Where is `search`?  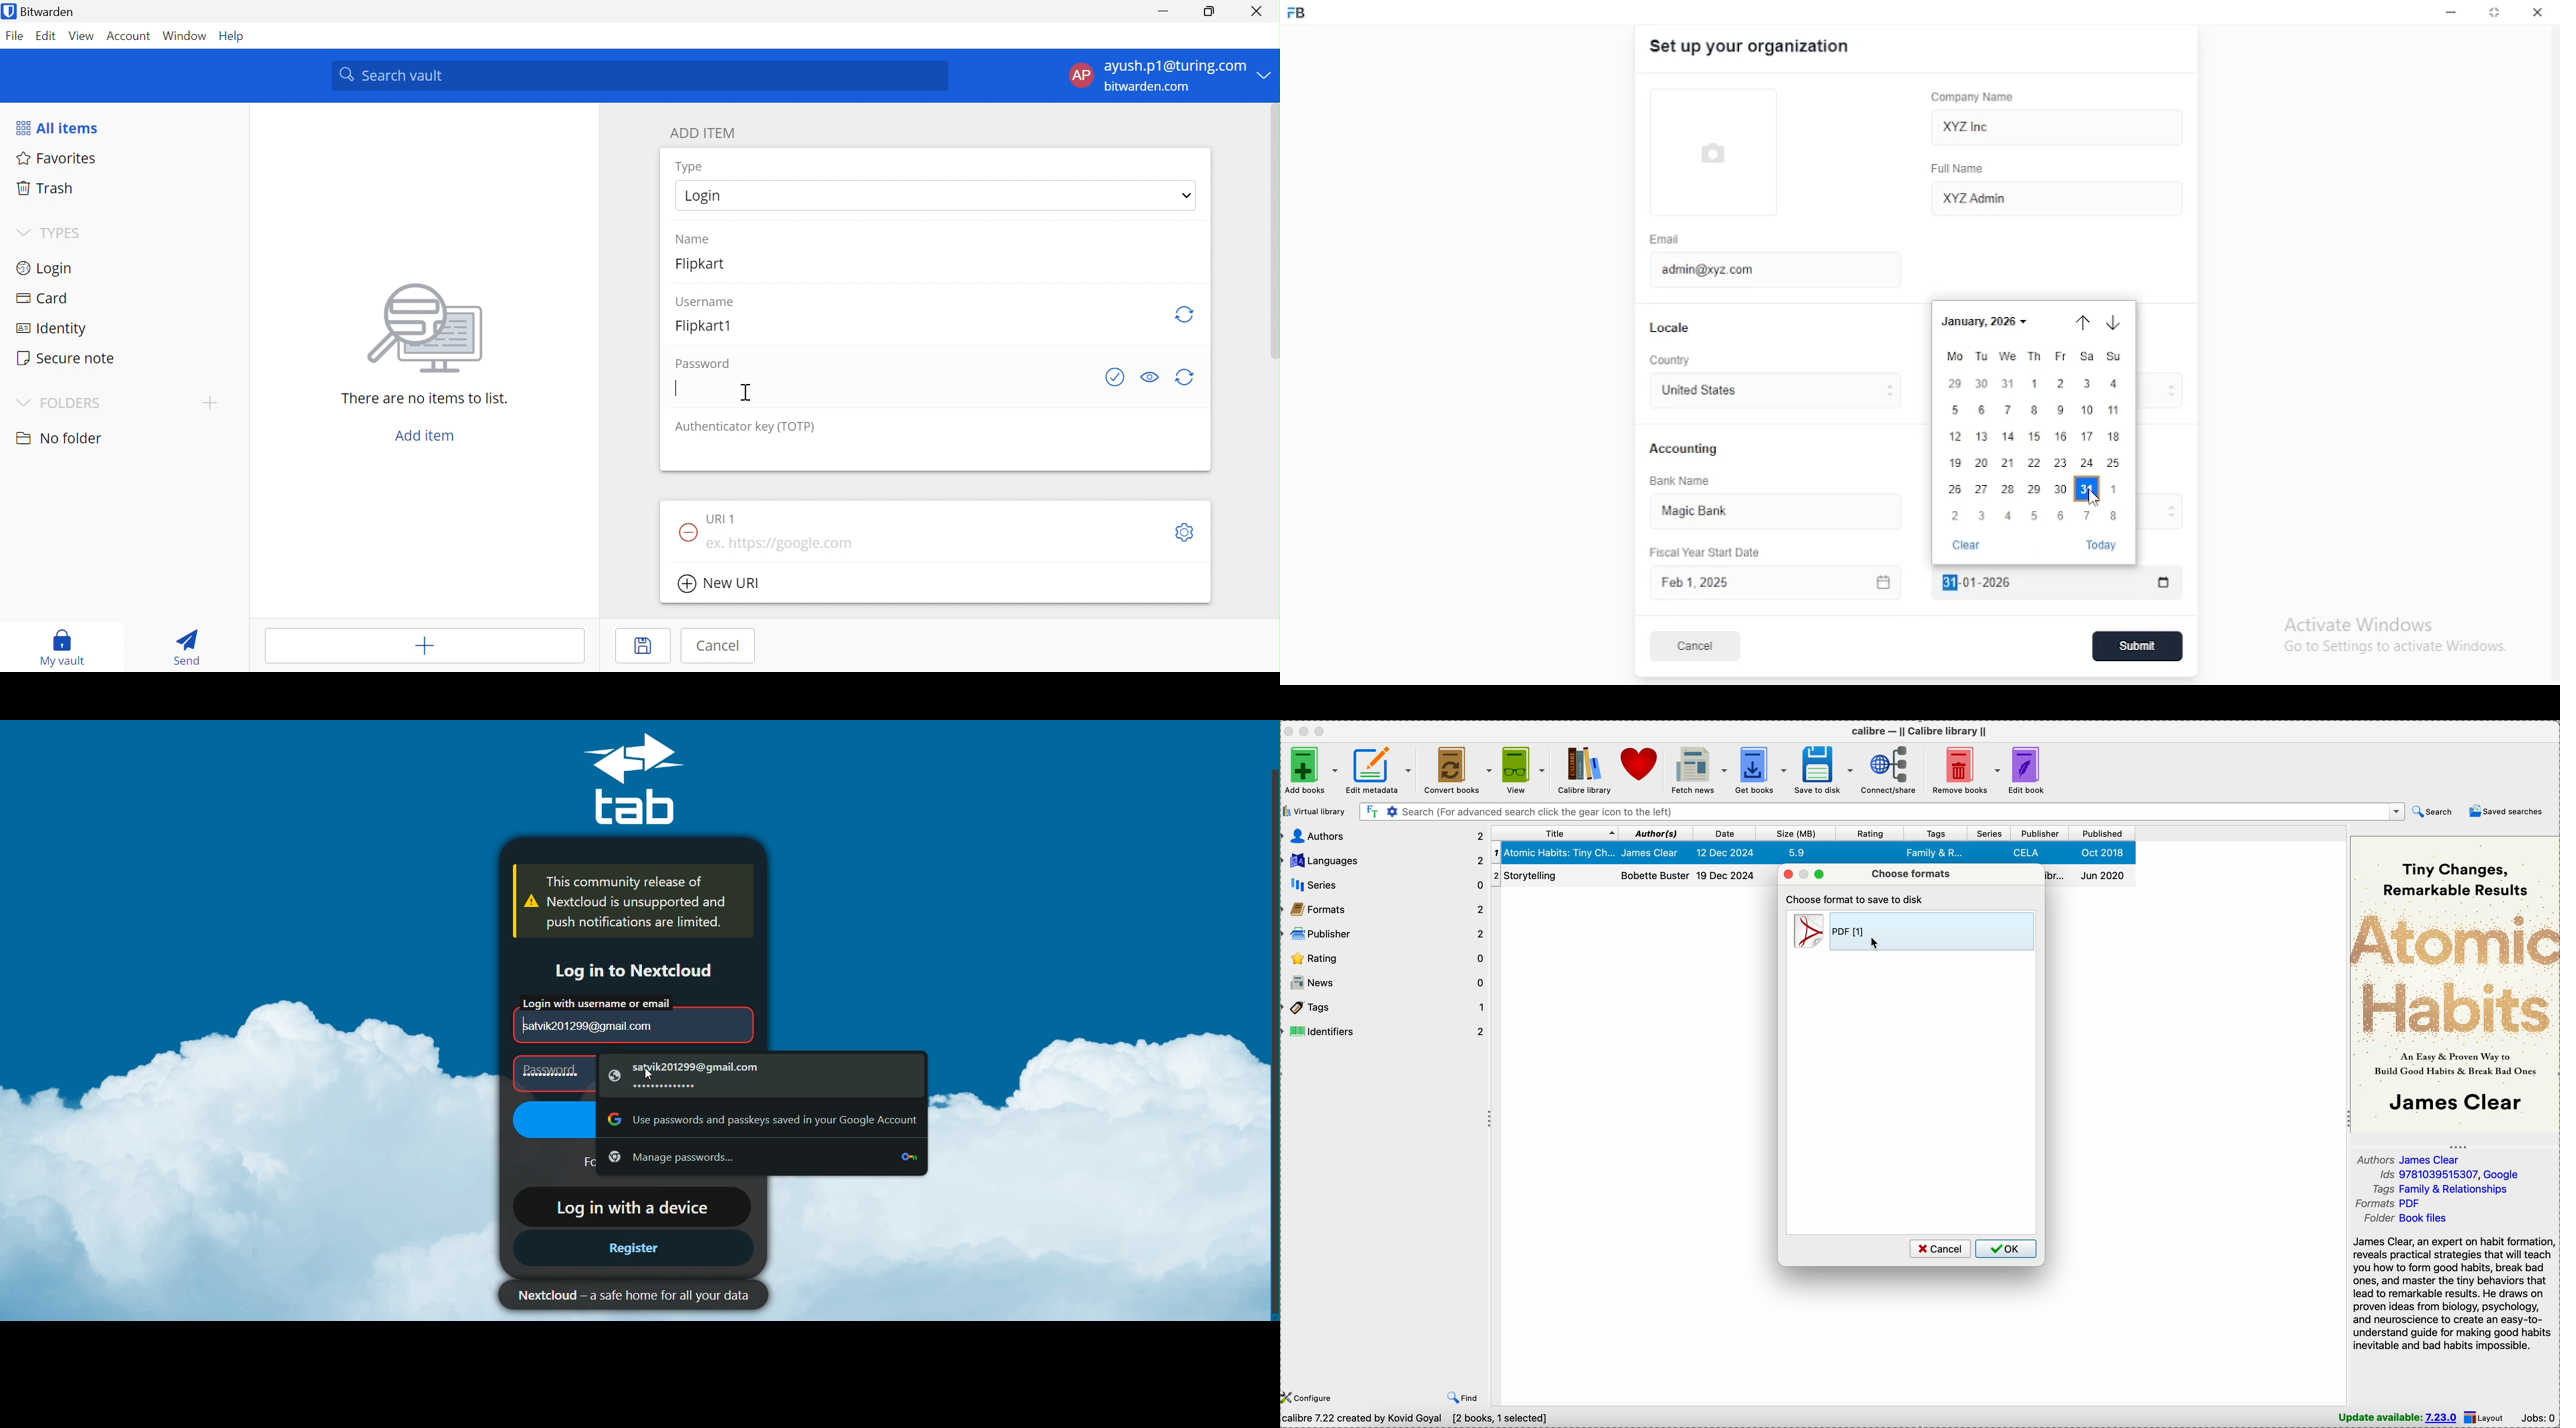 search is located at coordinates (2431, 812).